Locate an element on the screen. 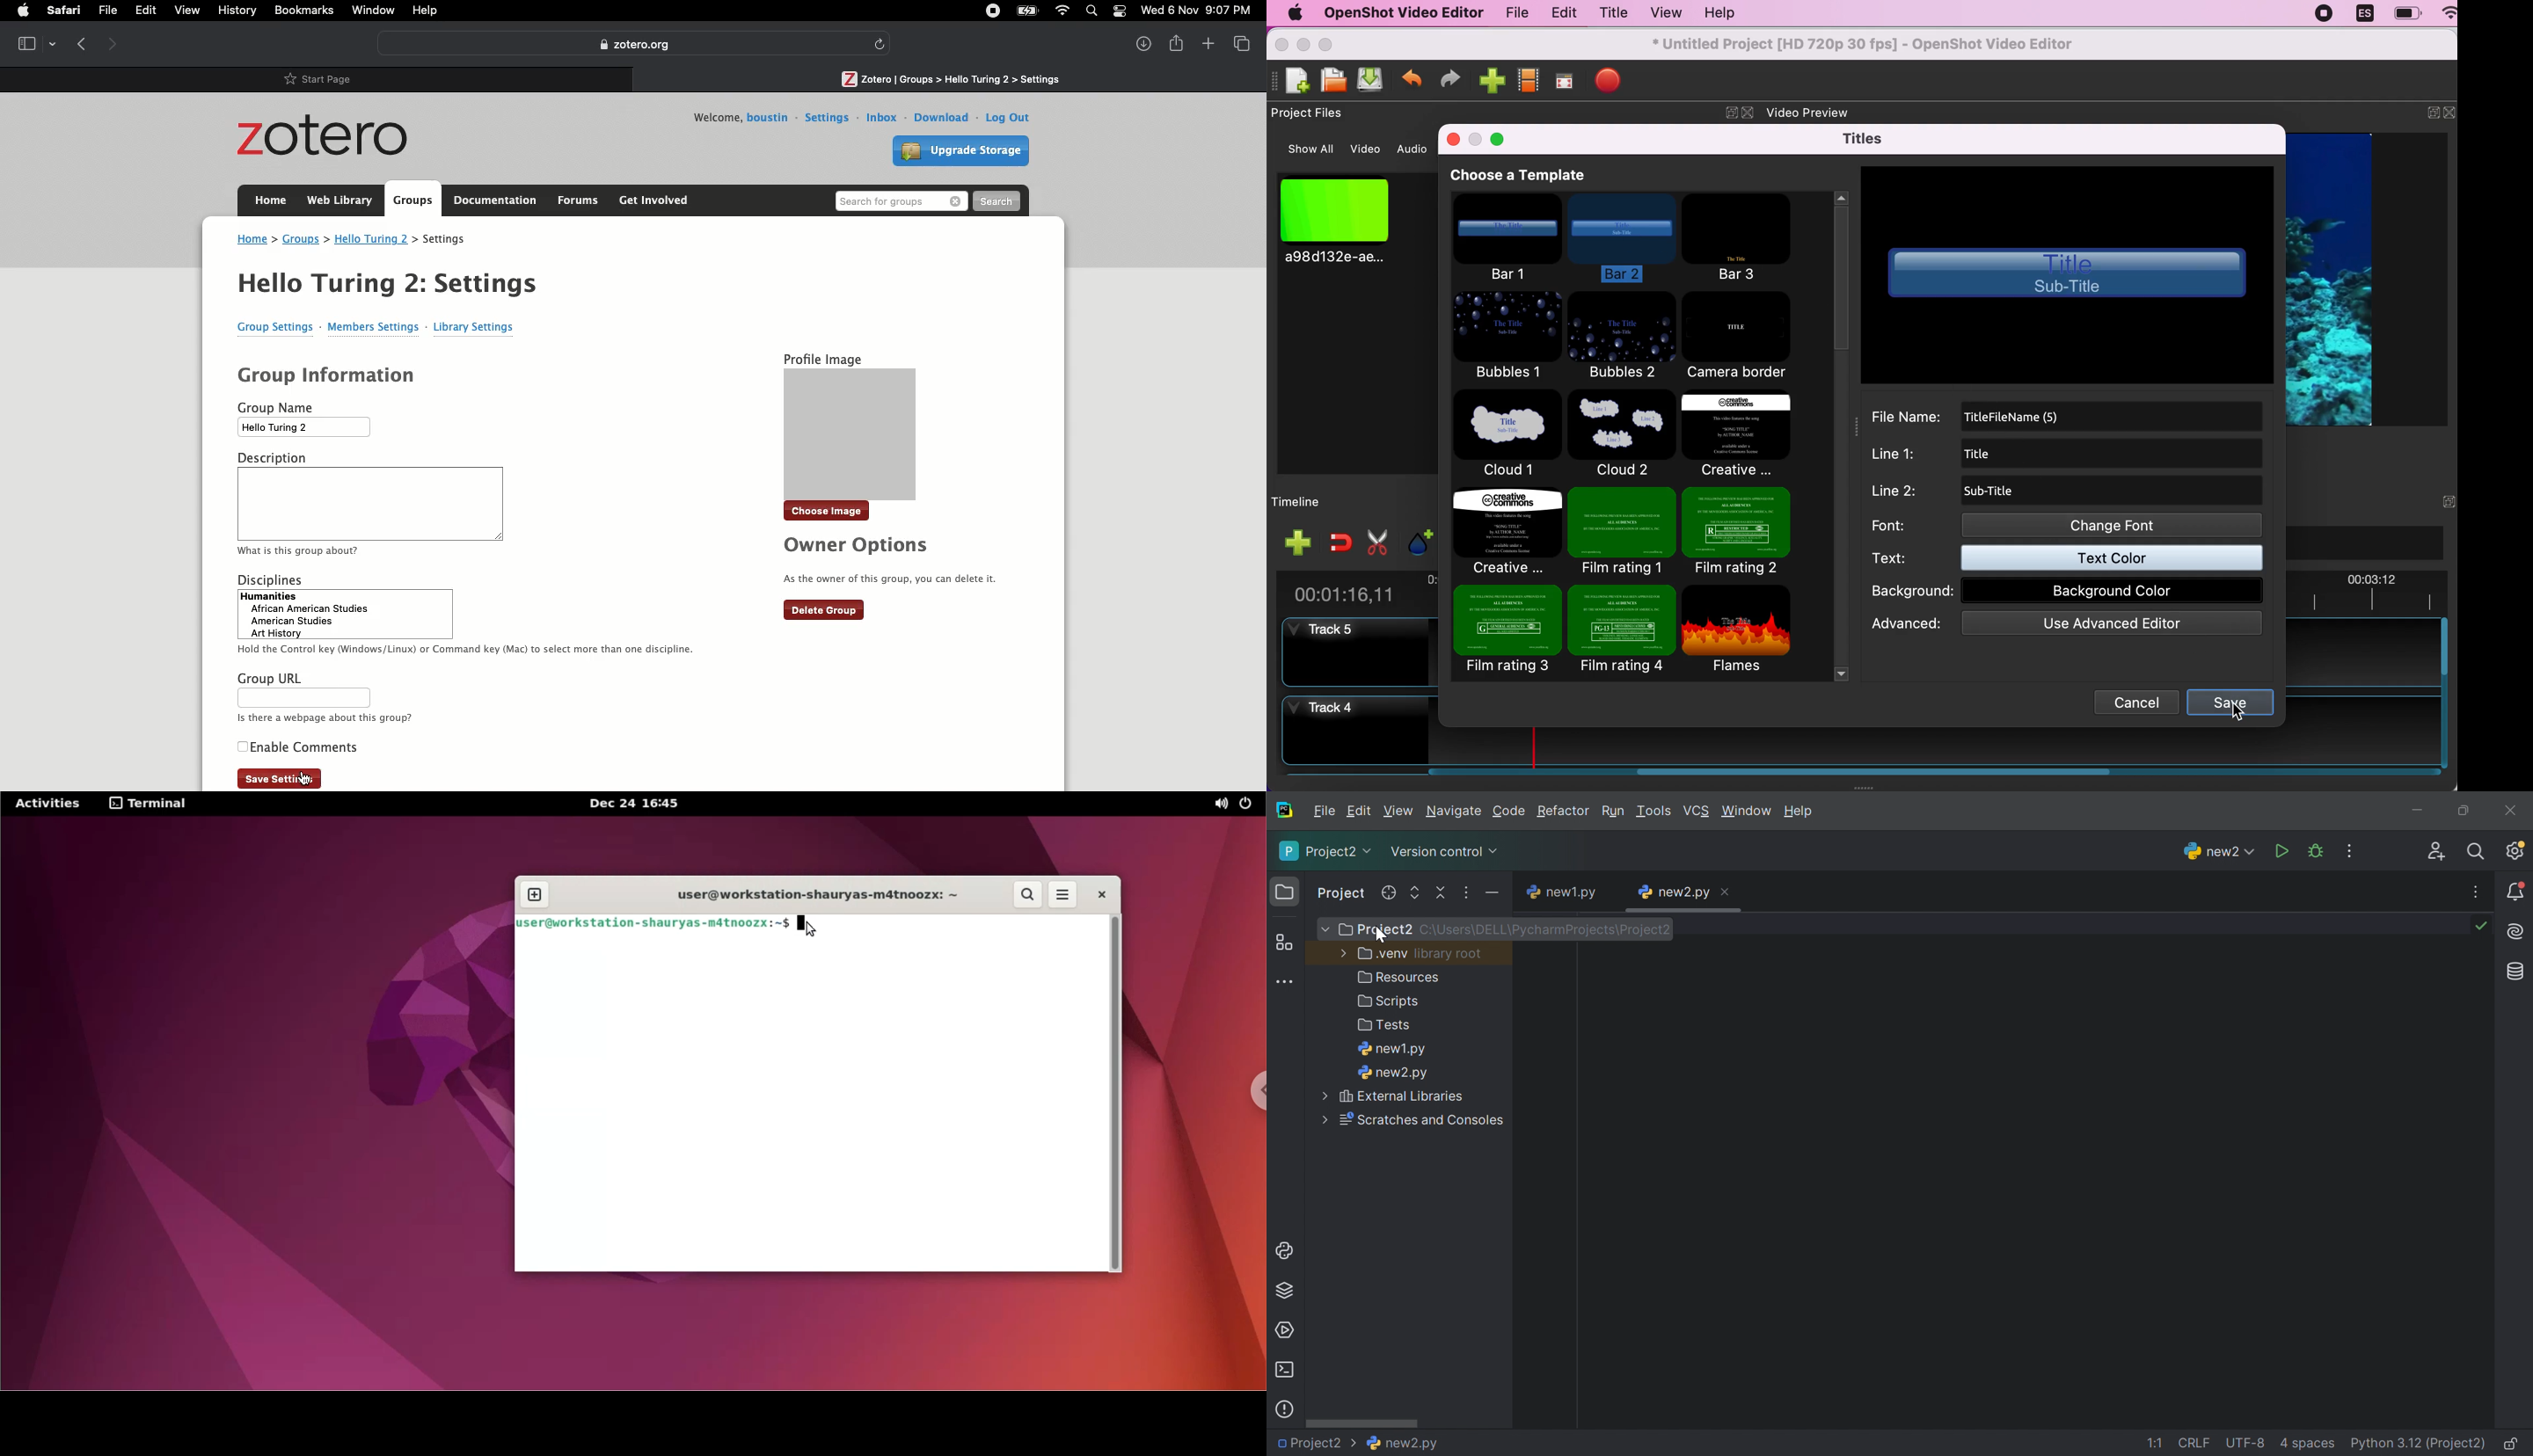 This screenshot has width=2548, height=1456. Make file read-only is located at coordinates (2513, 1445).